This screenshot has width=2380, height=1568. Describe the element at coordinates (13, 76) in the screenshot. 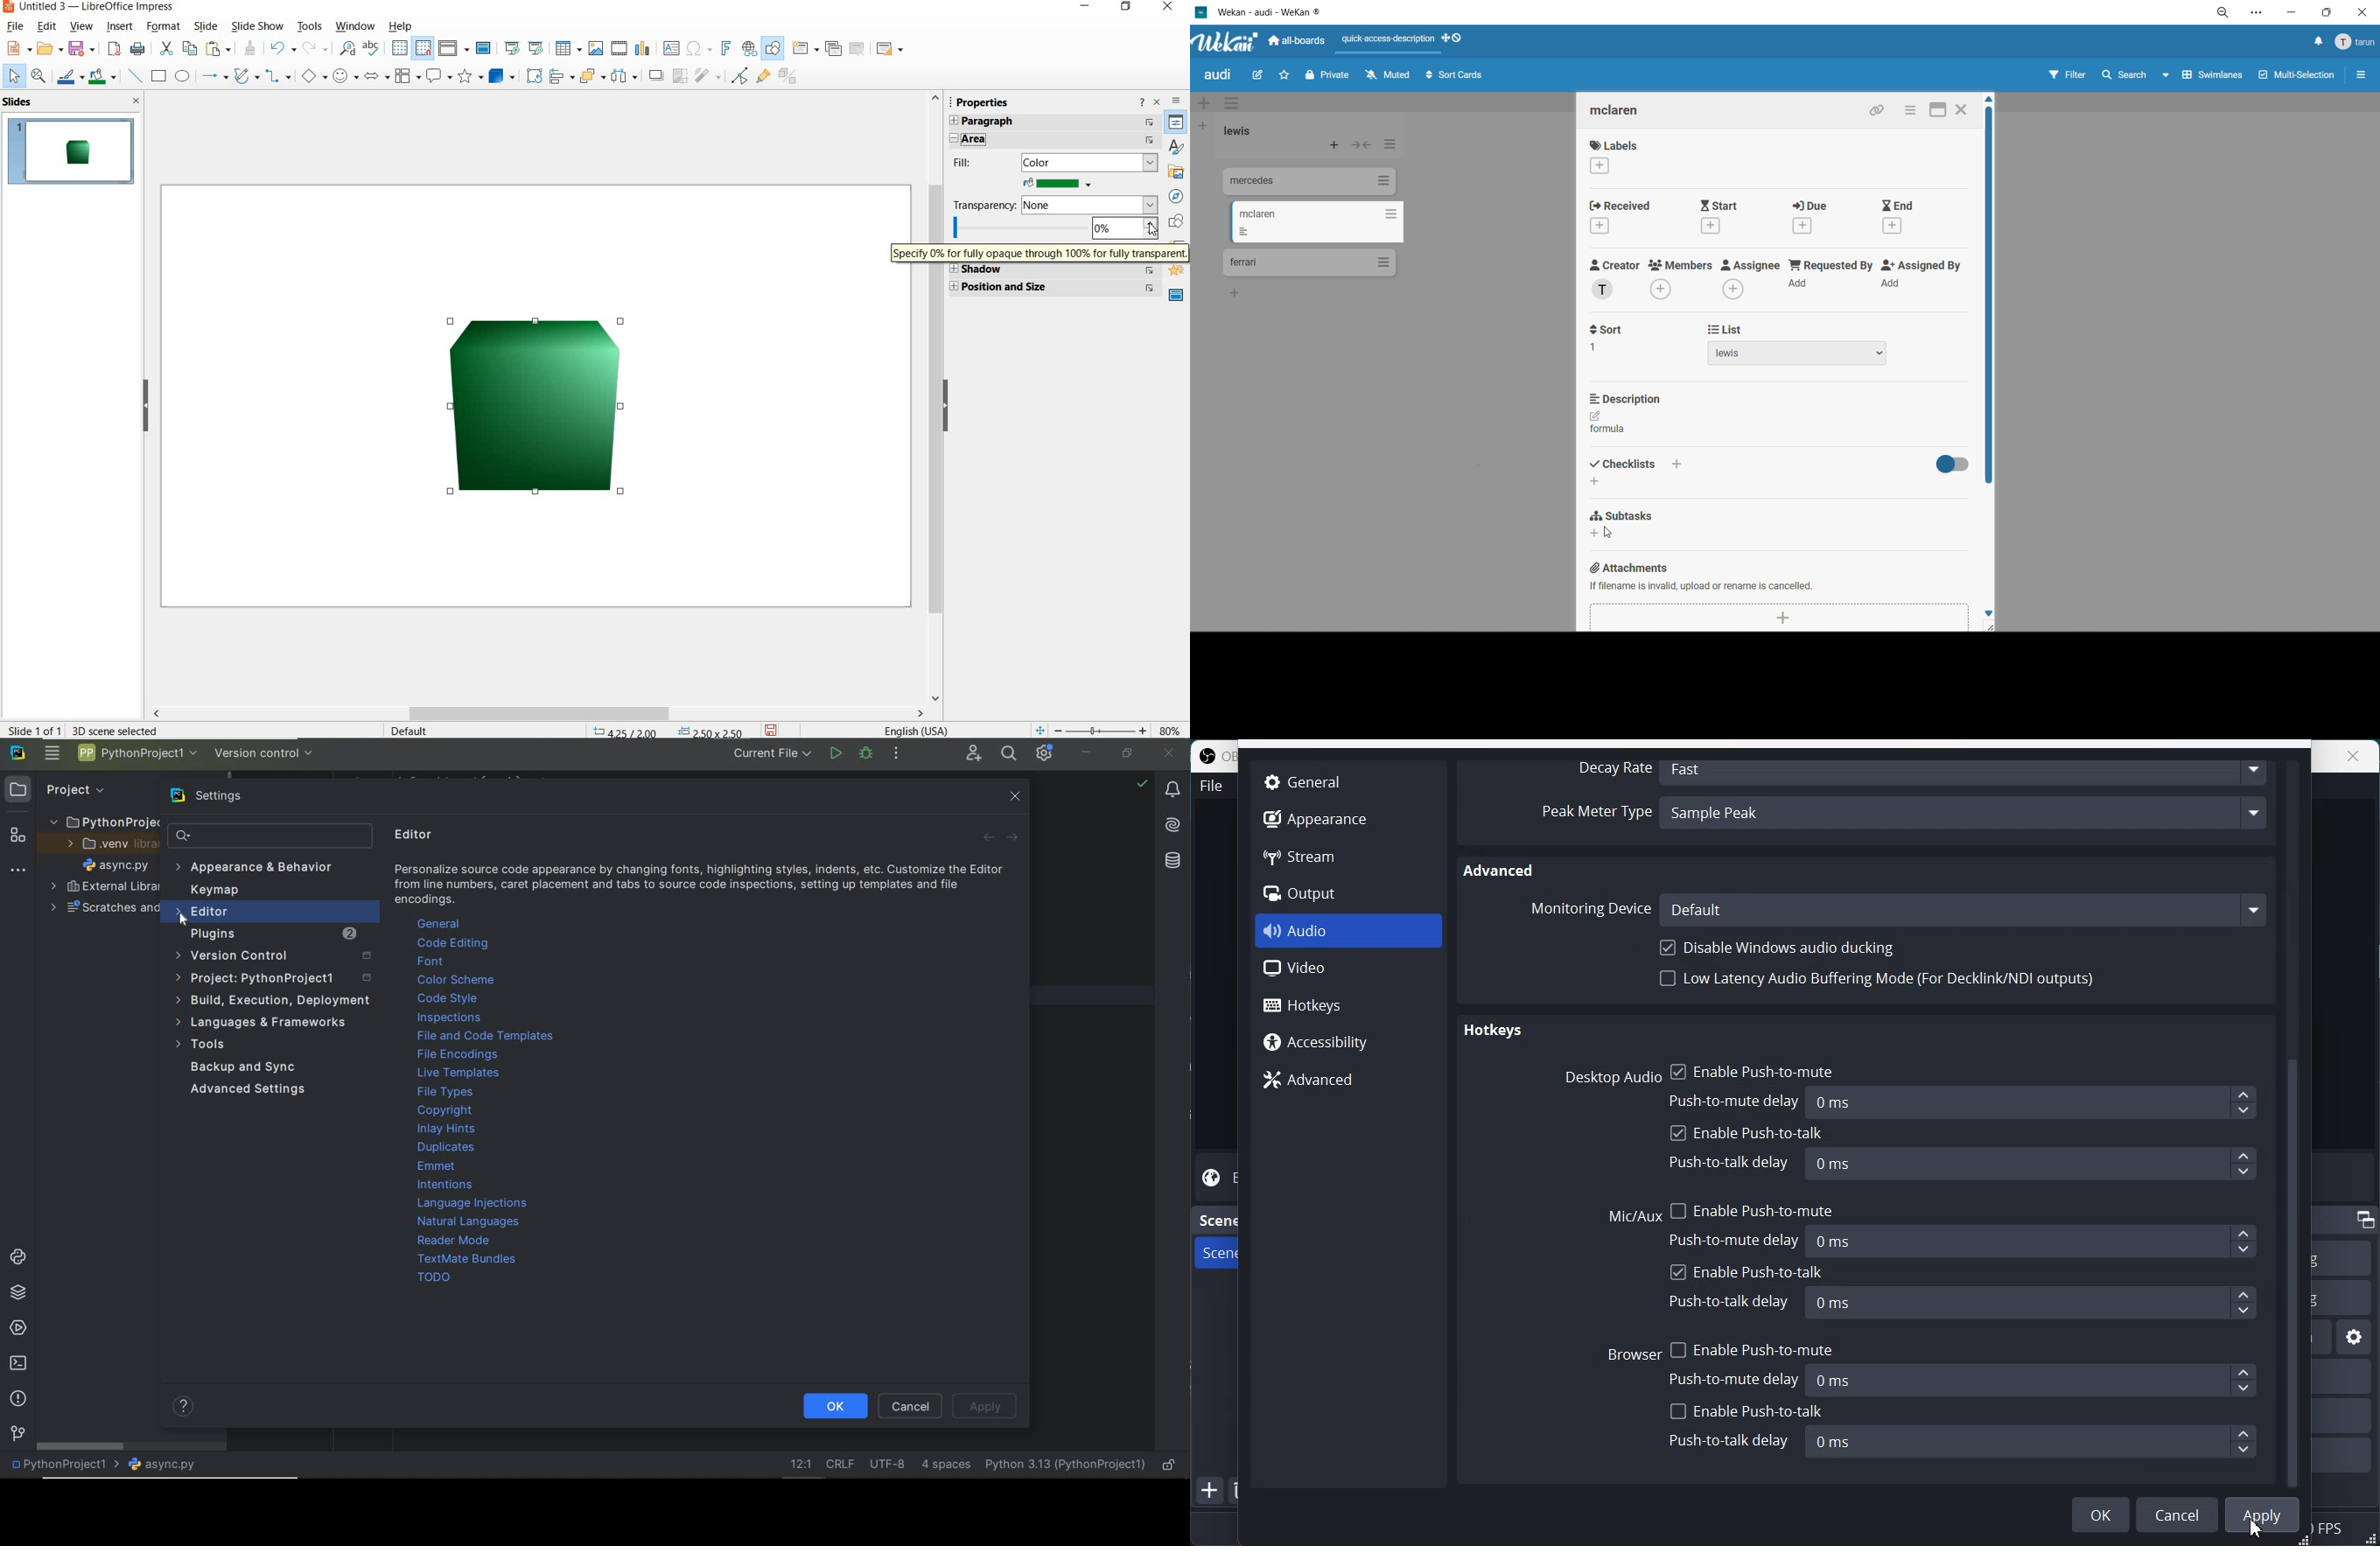

I see `select` at that location.